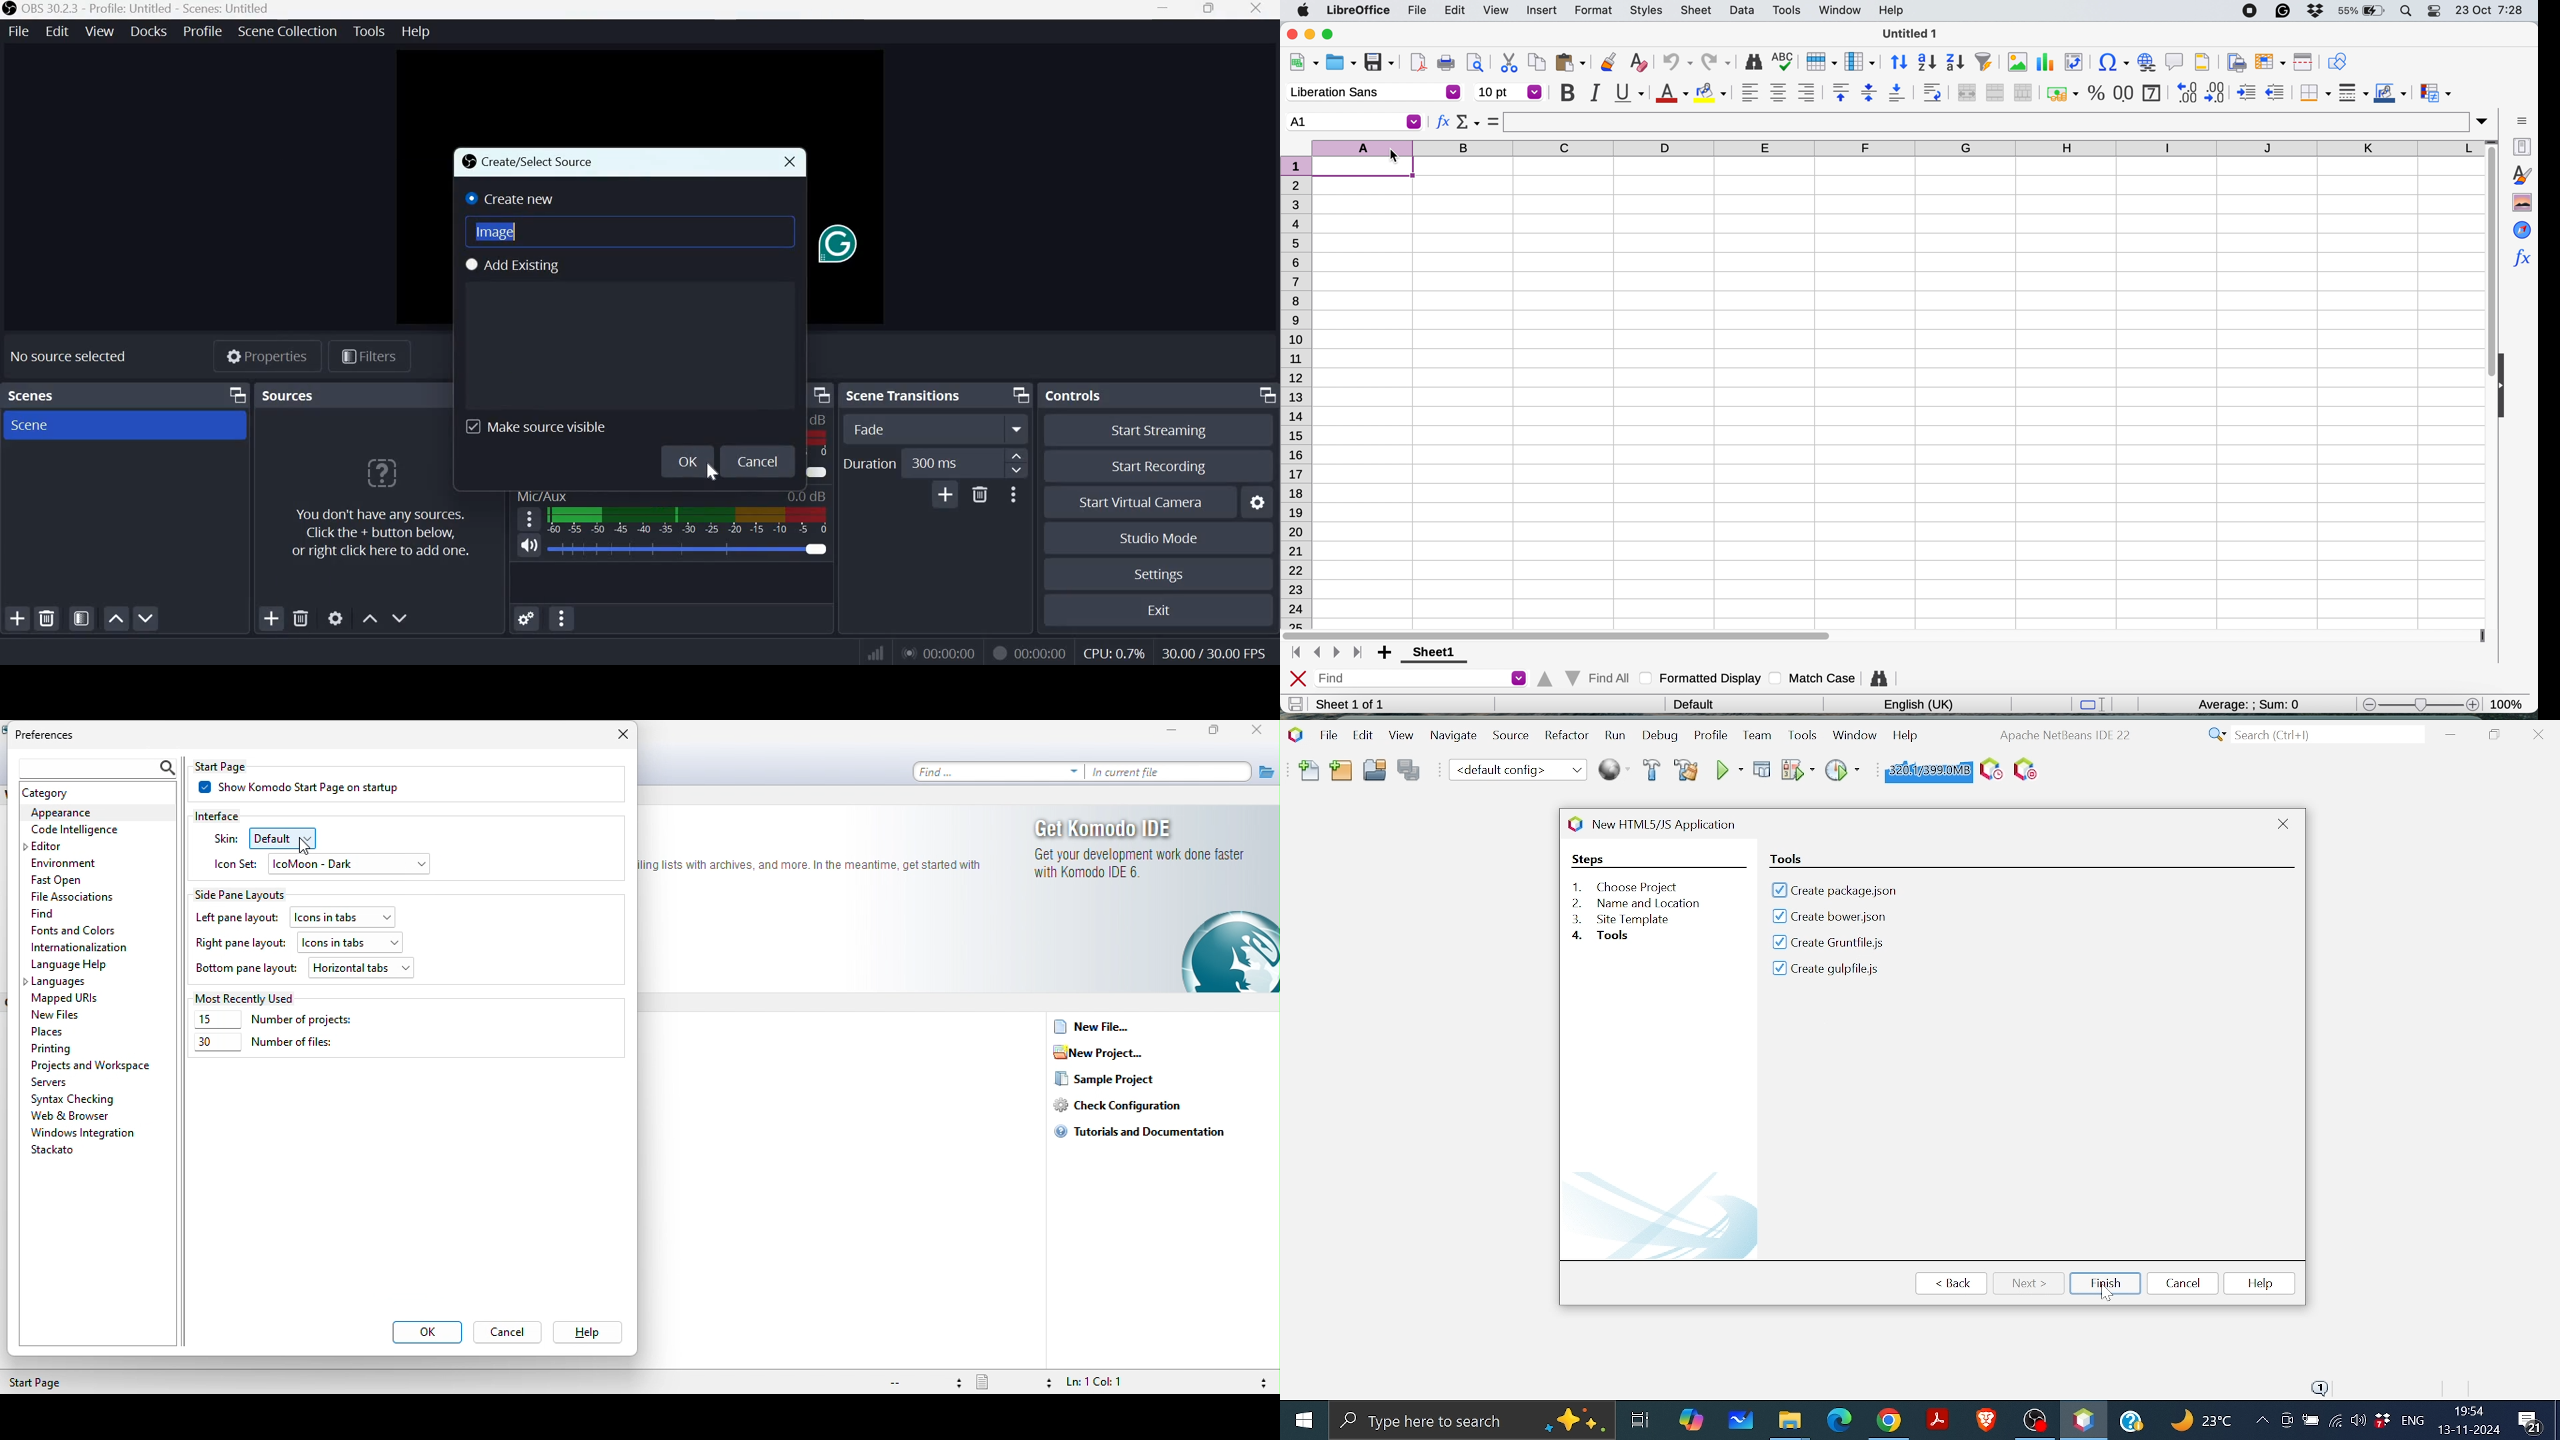 The image size is (2576, 1456). Describe the element at coordinates (823, 397) in the screenshot. I see `Dock menu` at that location.